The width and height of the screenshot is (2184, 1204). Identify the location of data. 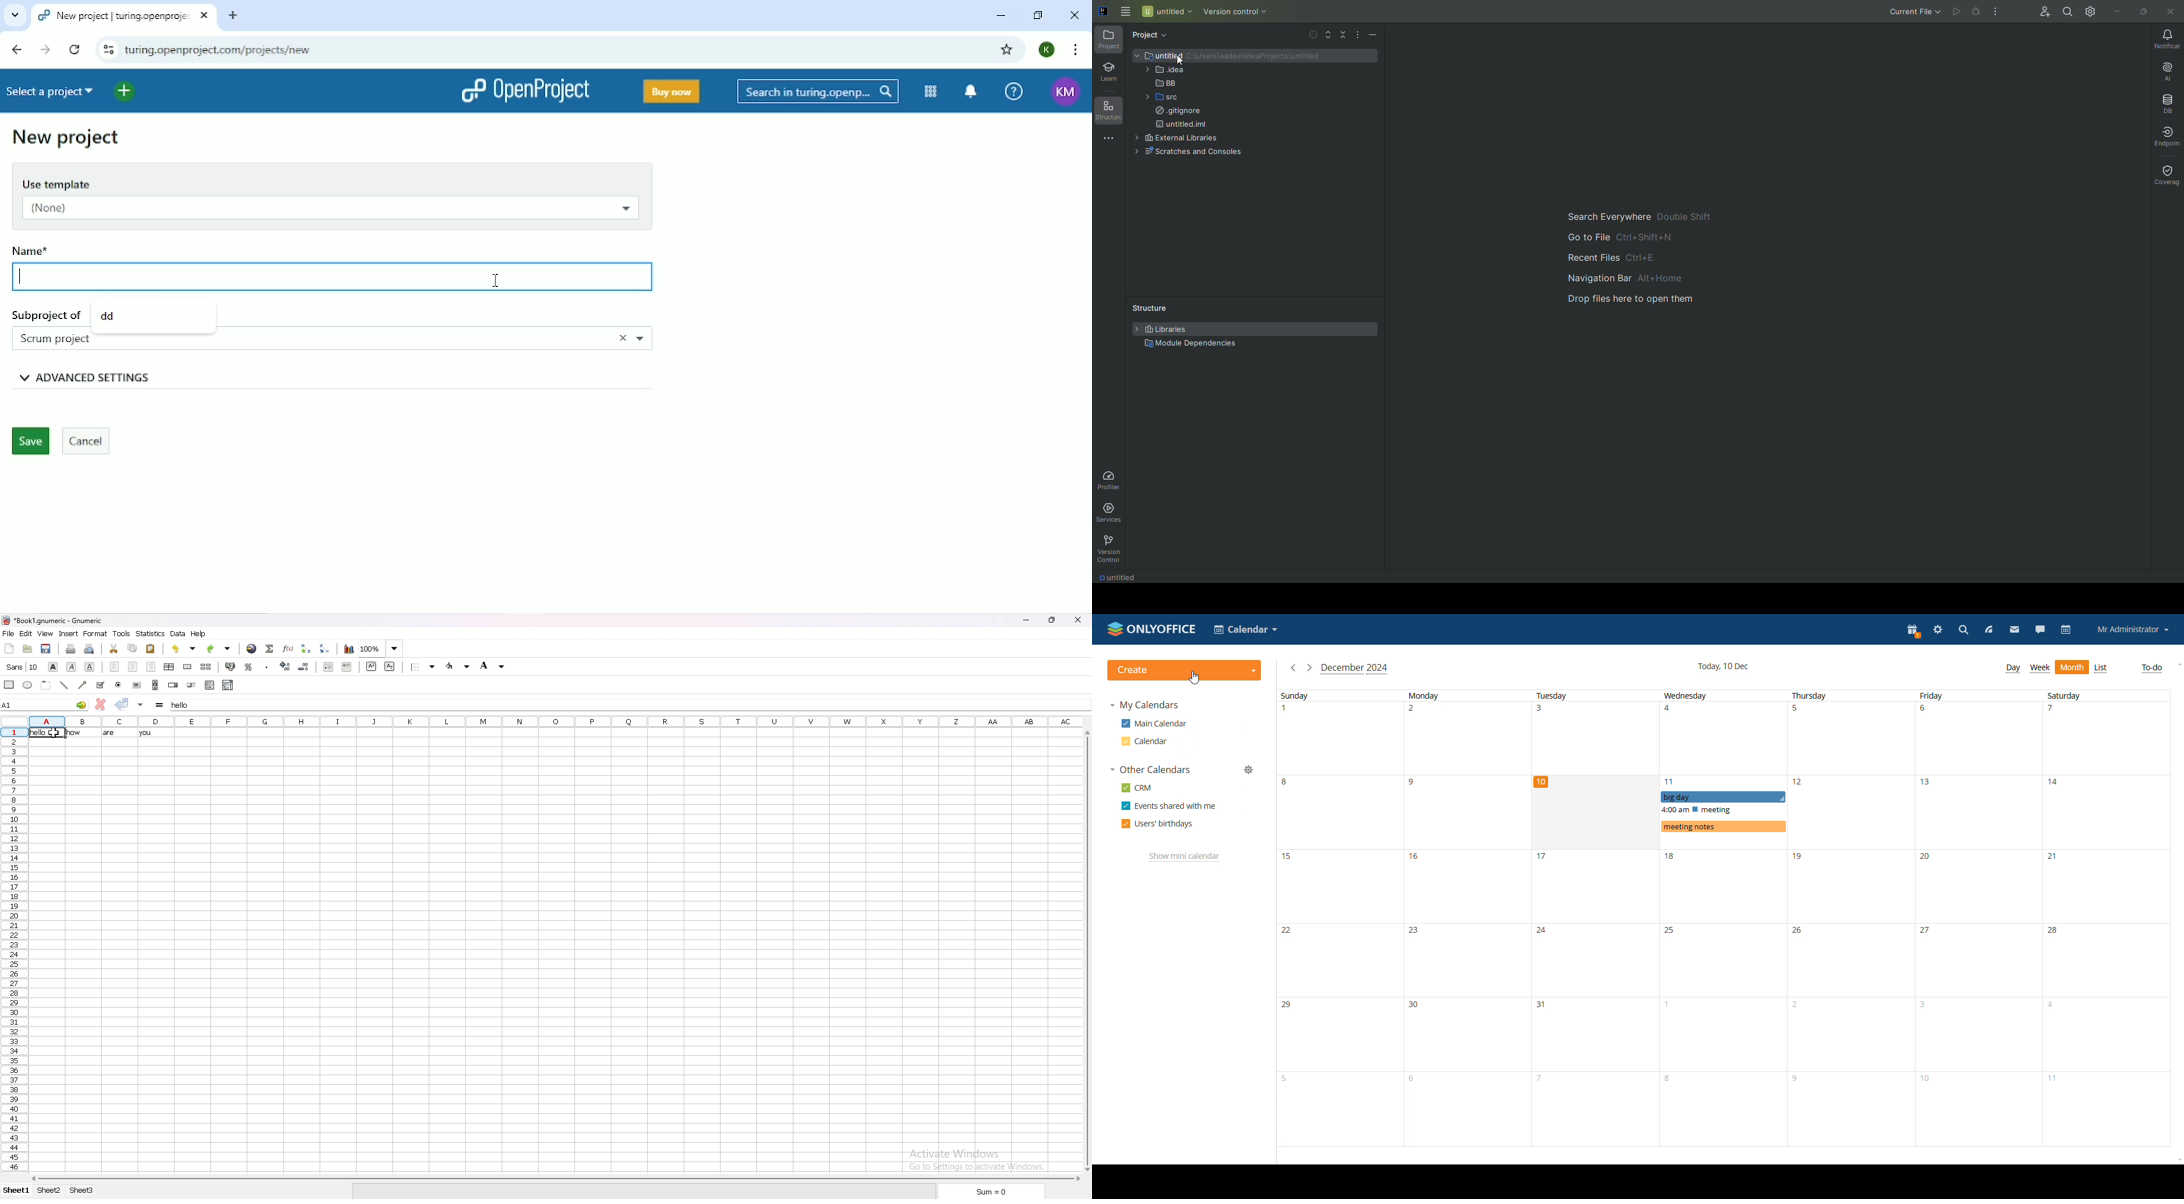
(178, 634).